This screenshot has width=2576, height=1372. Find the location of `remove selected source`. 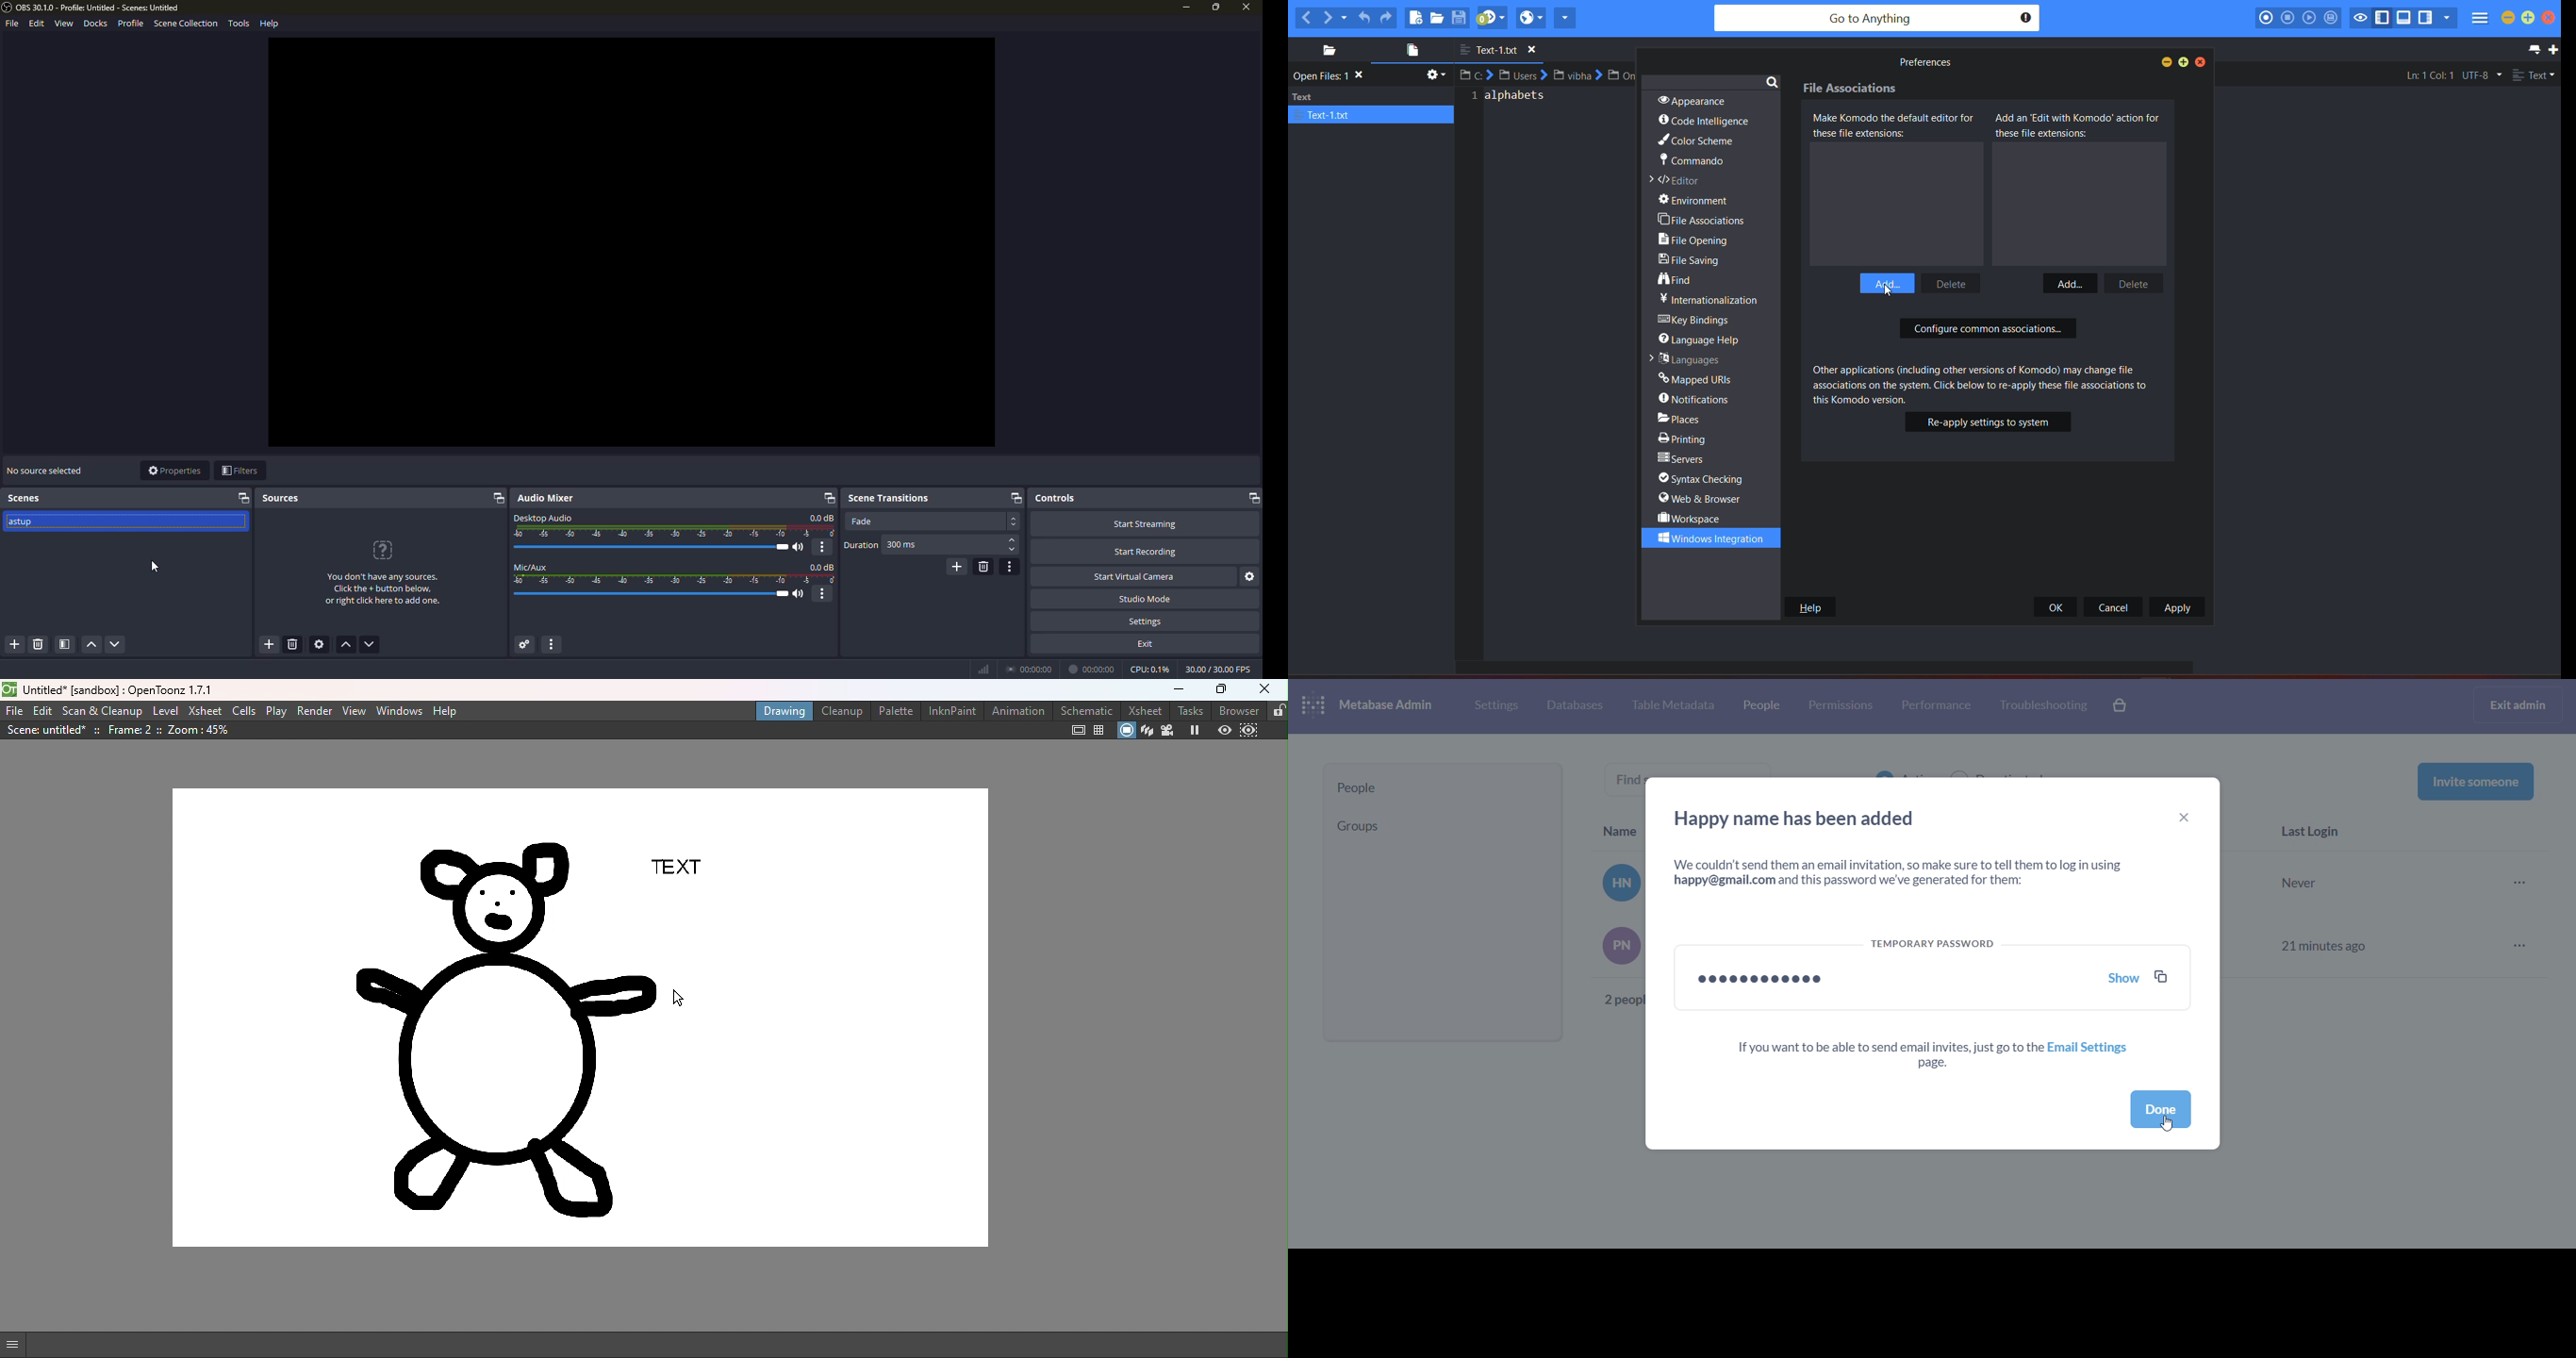

remove selected source is located at coordinates (295, 646).